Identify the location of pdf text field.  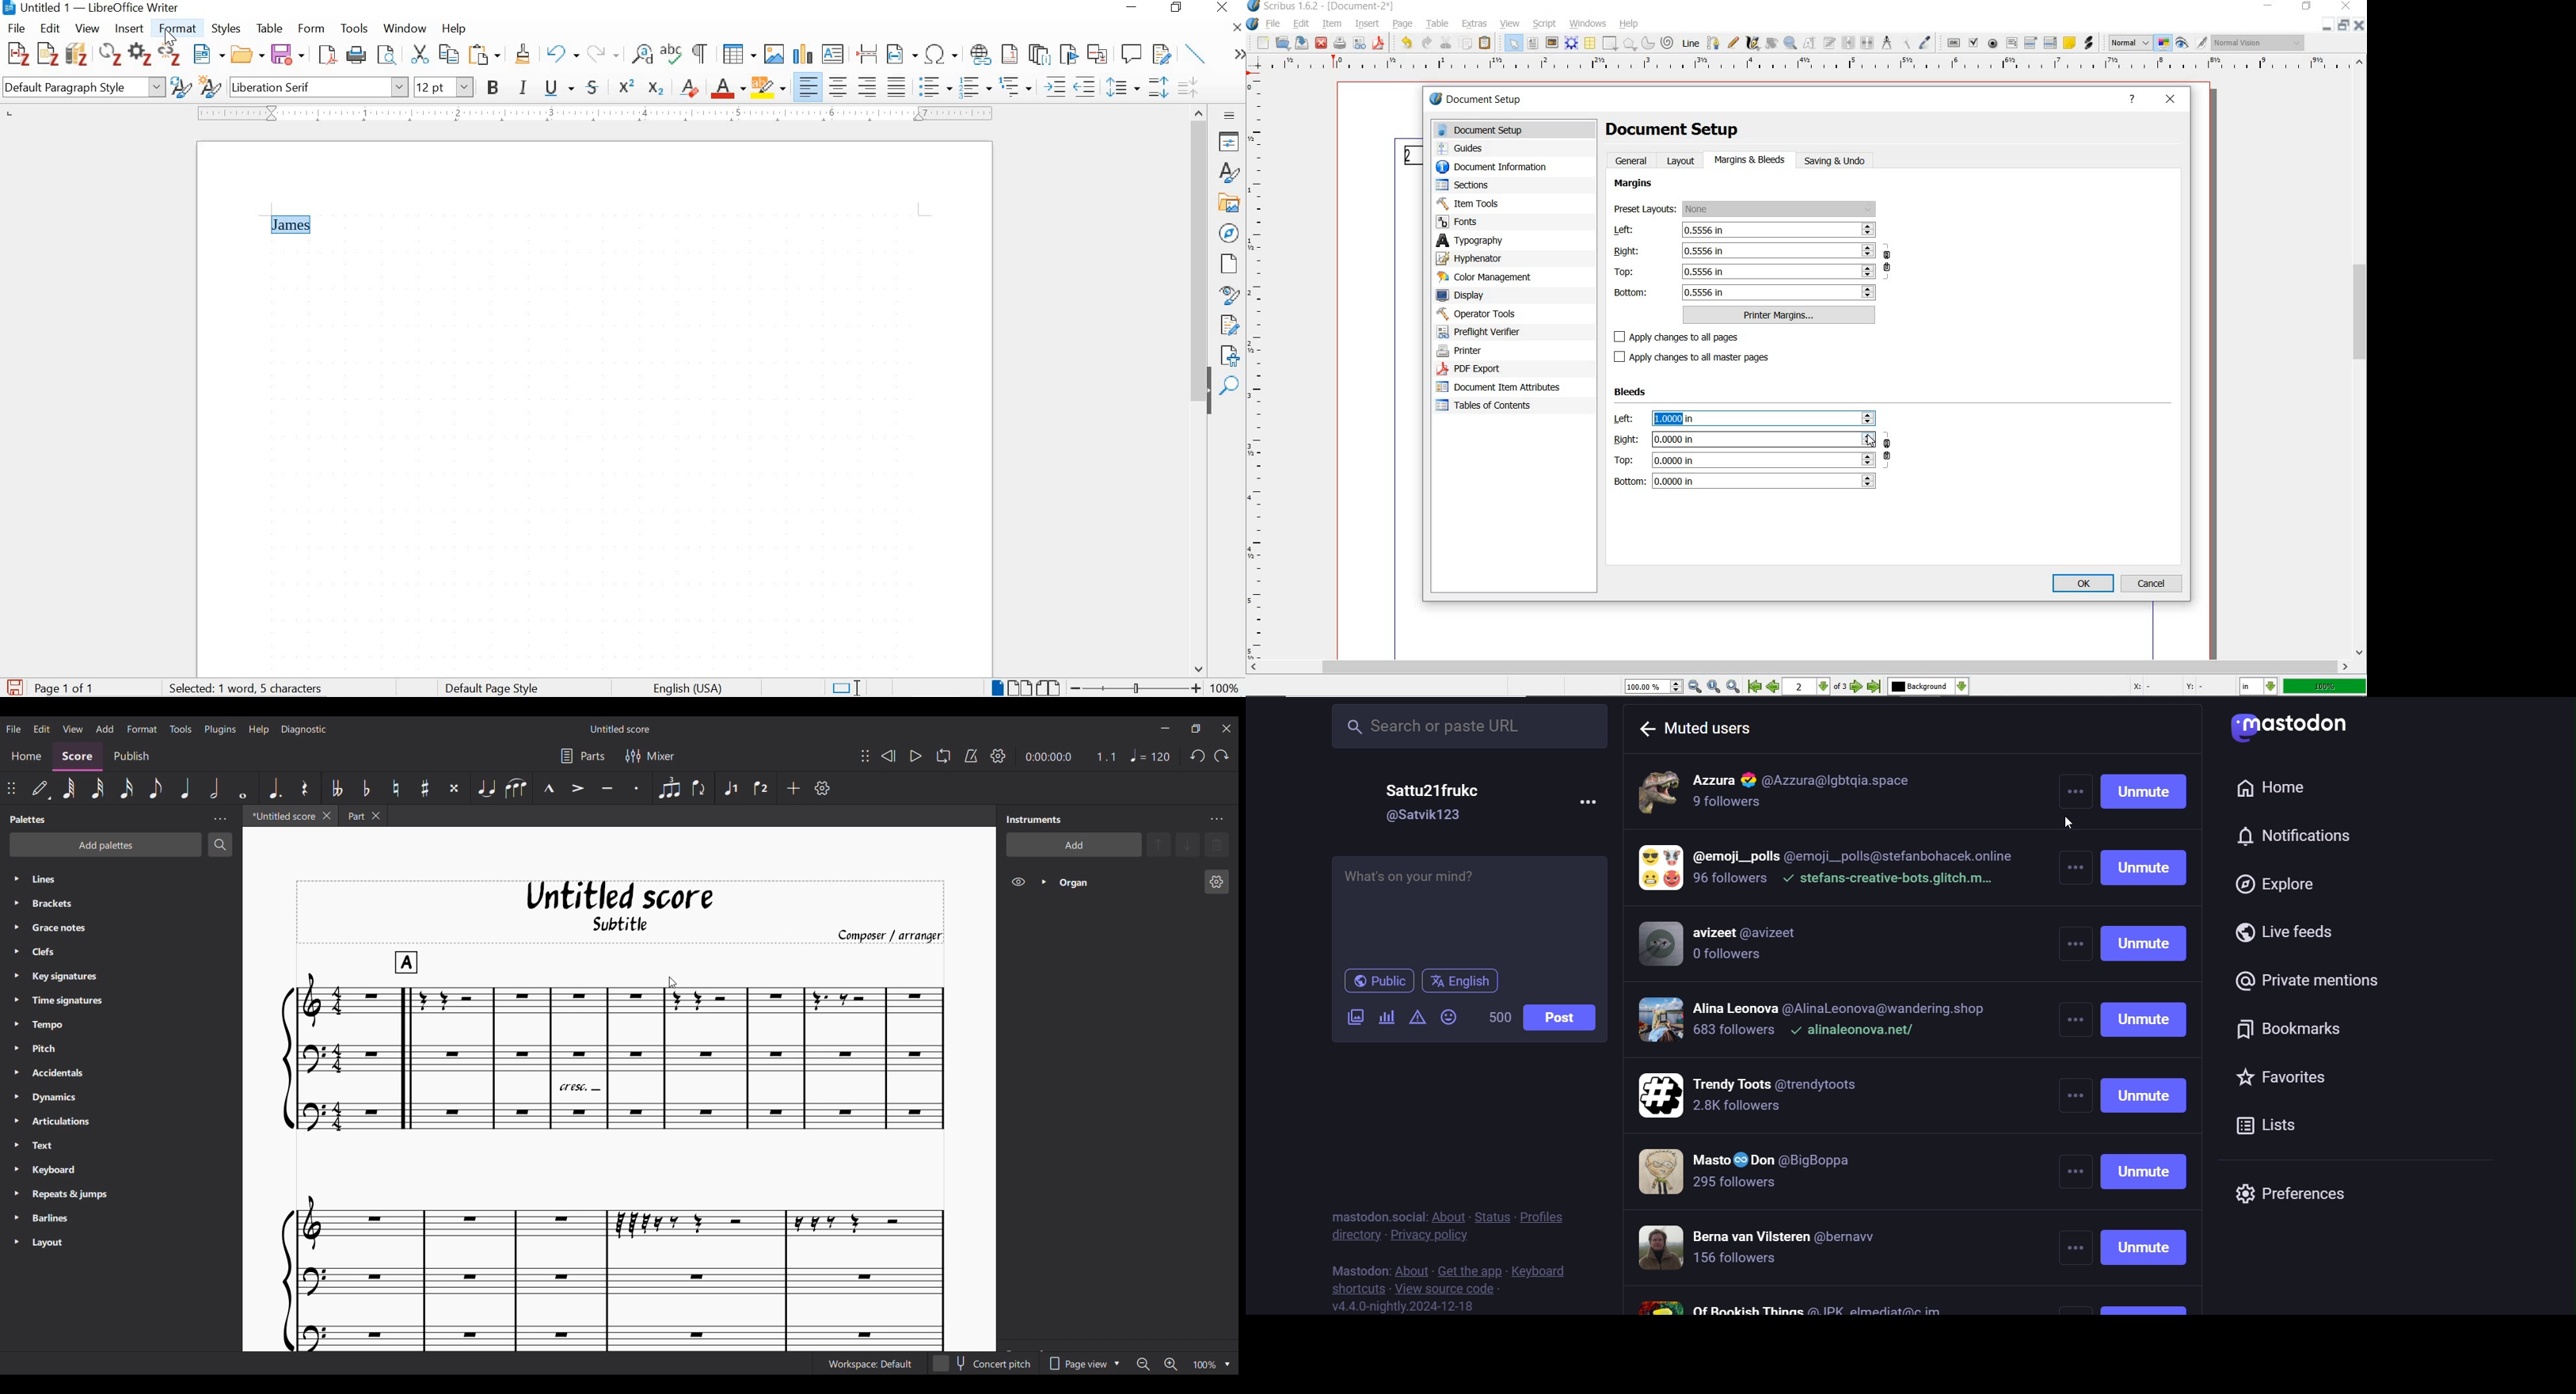
(2011, 43).